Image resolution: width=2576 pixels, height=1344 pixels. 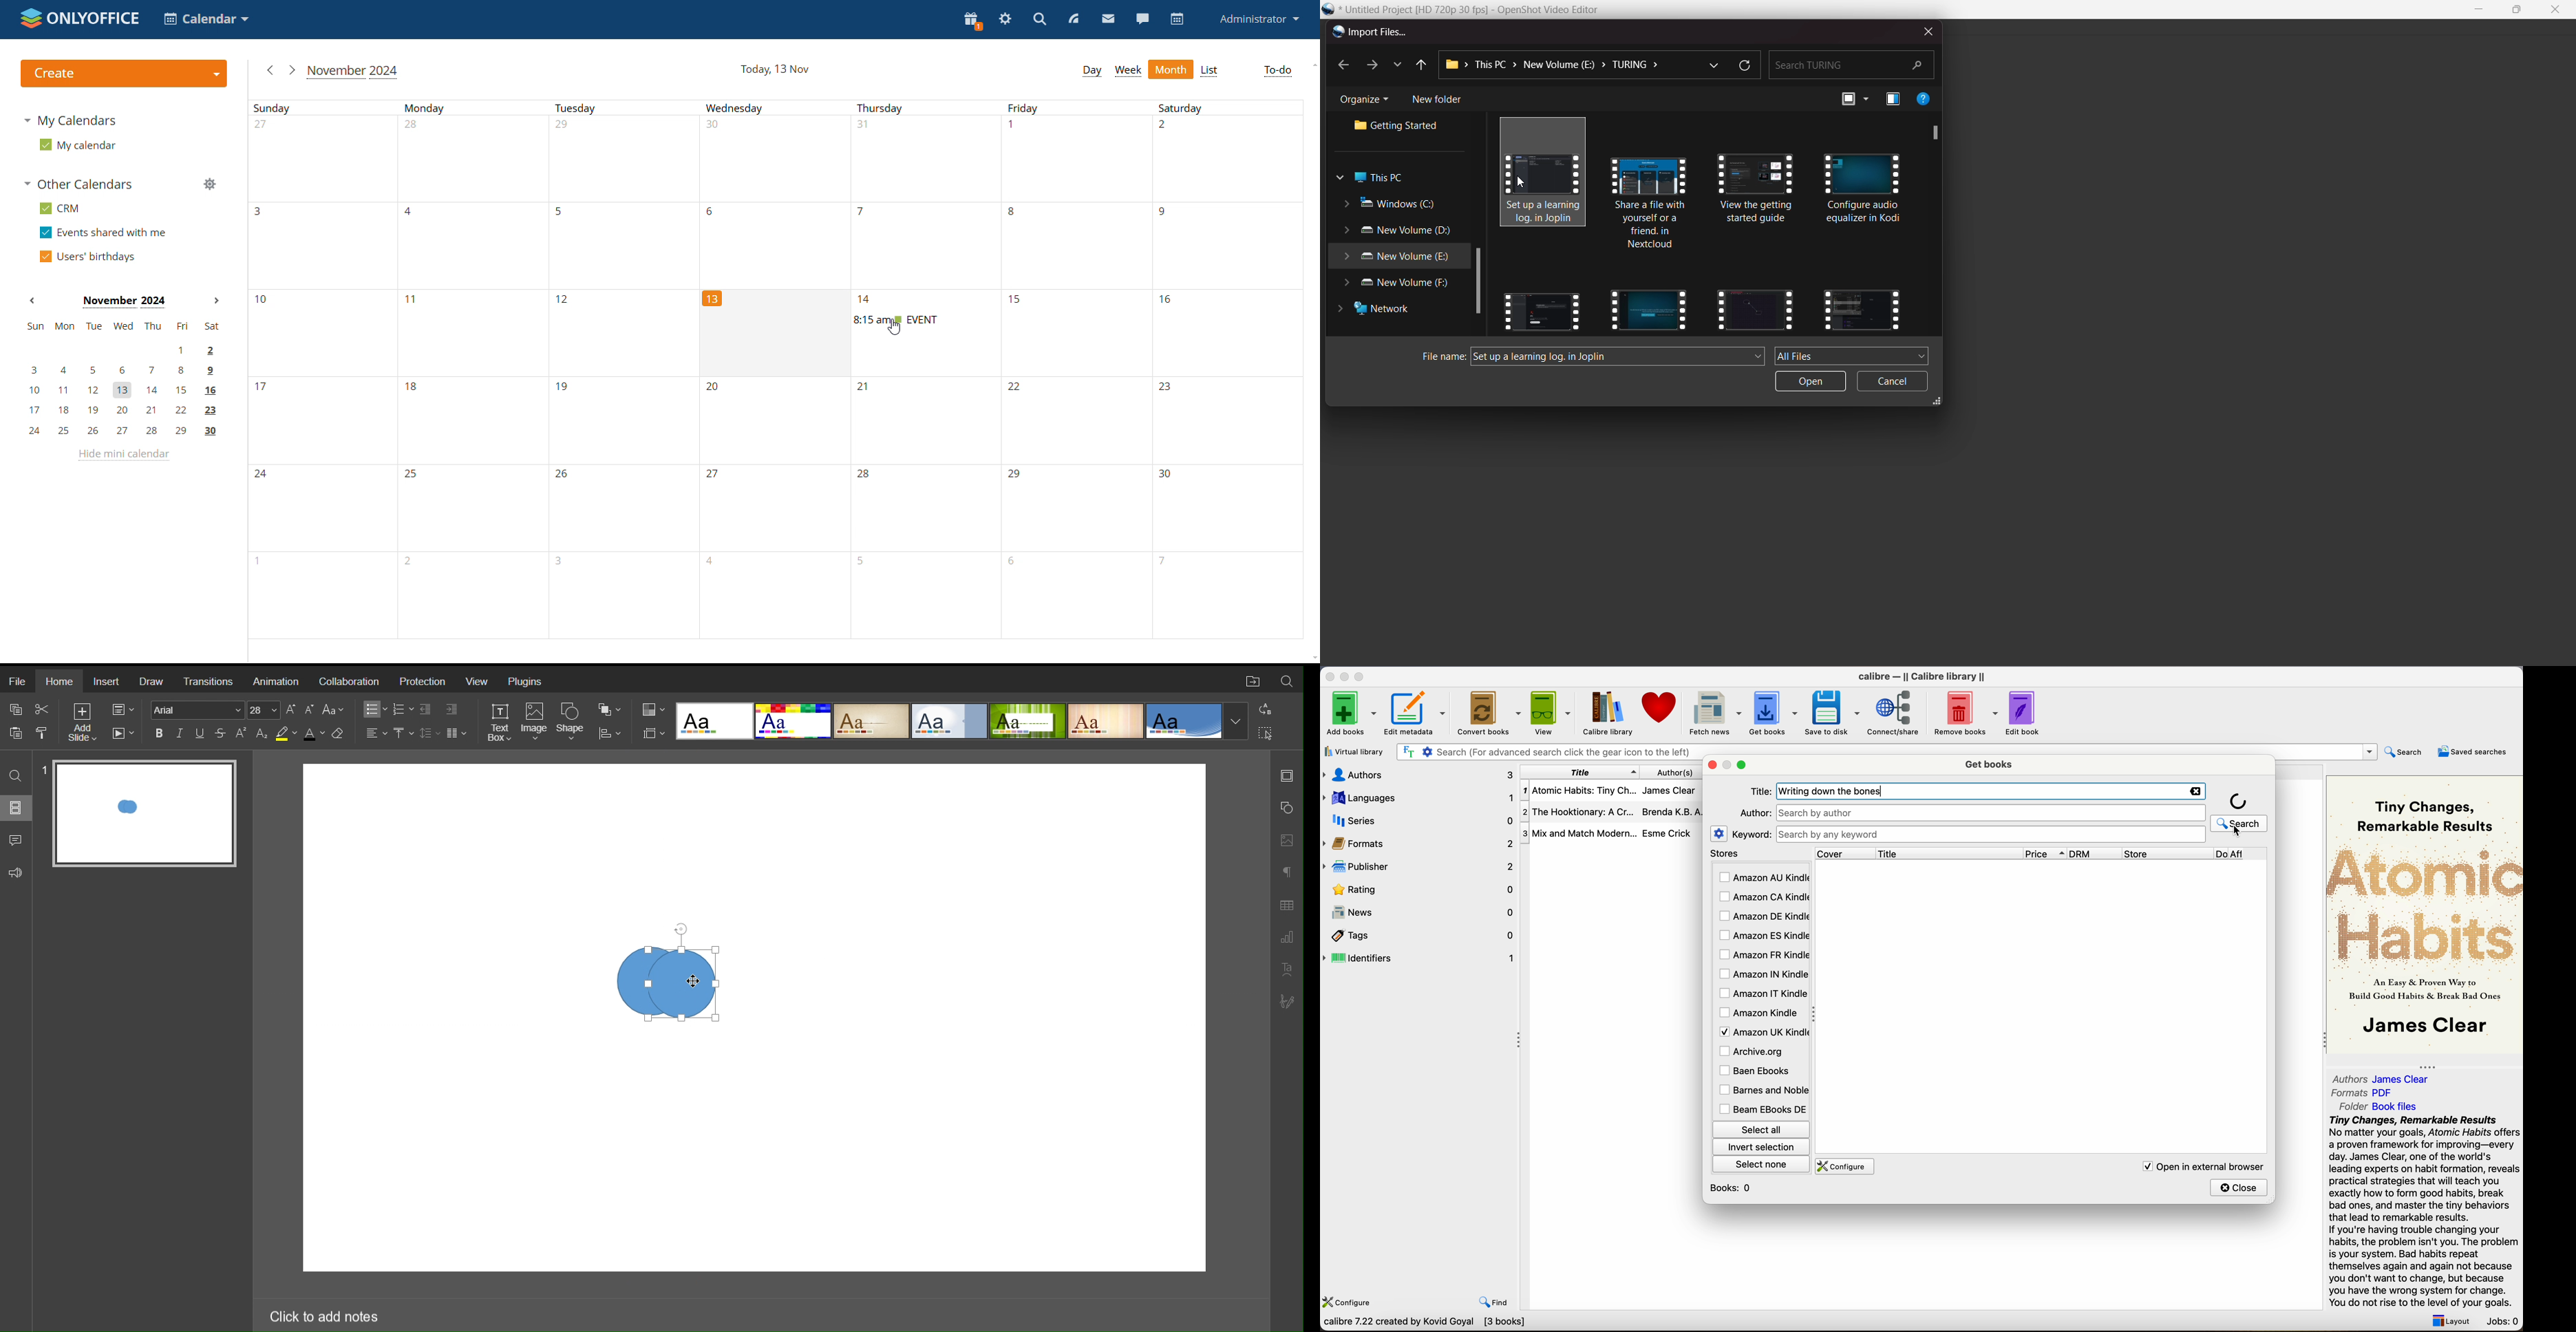 I want to click on Arrangement, so click(x=609, y=708).